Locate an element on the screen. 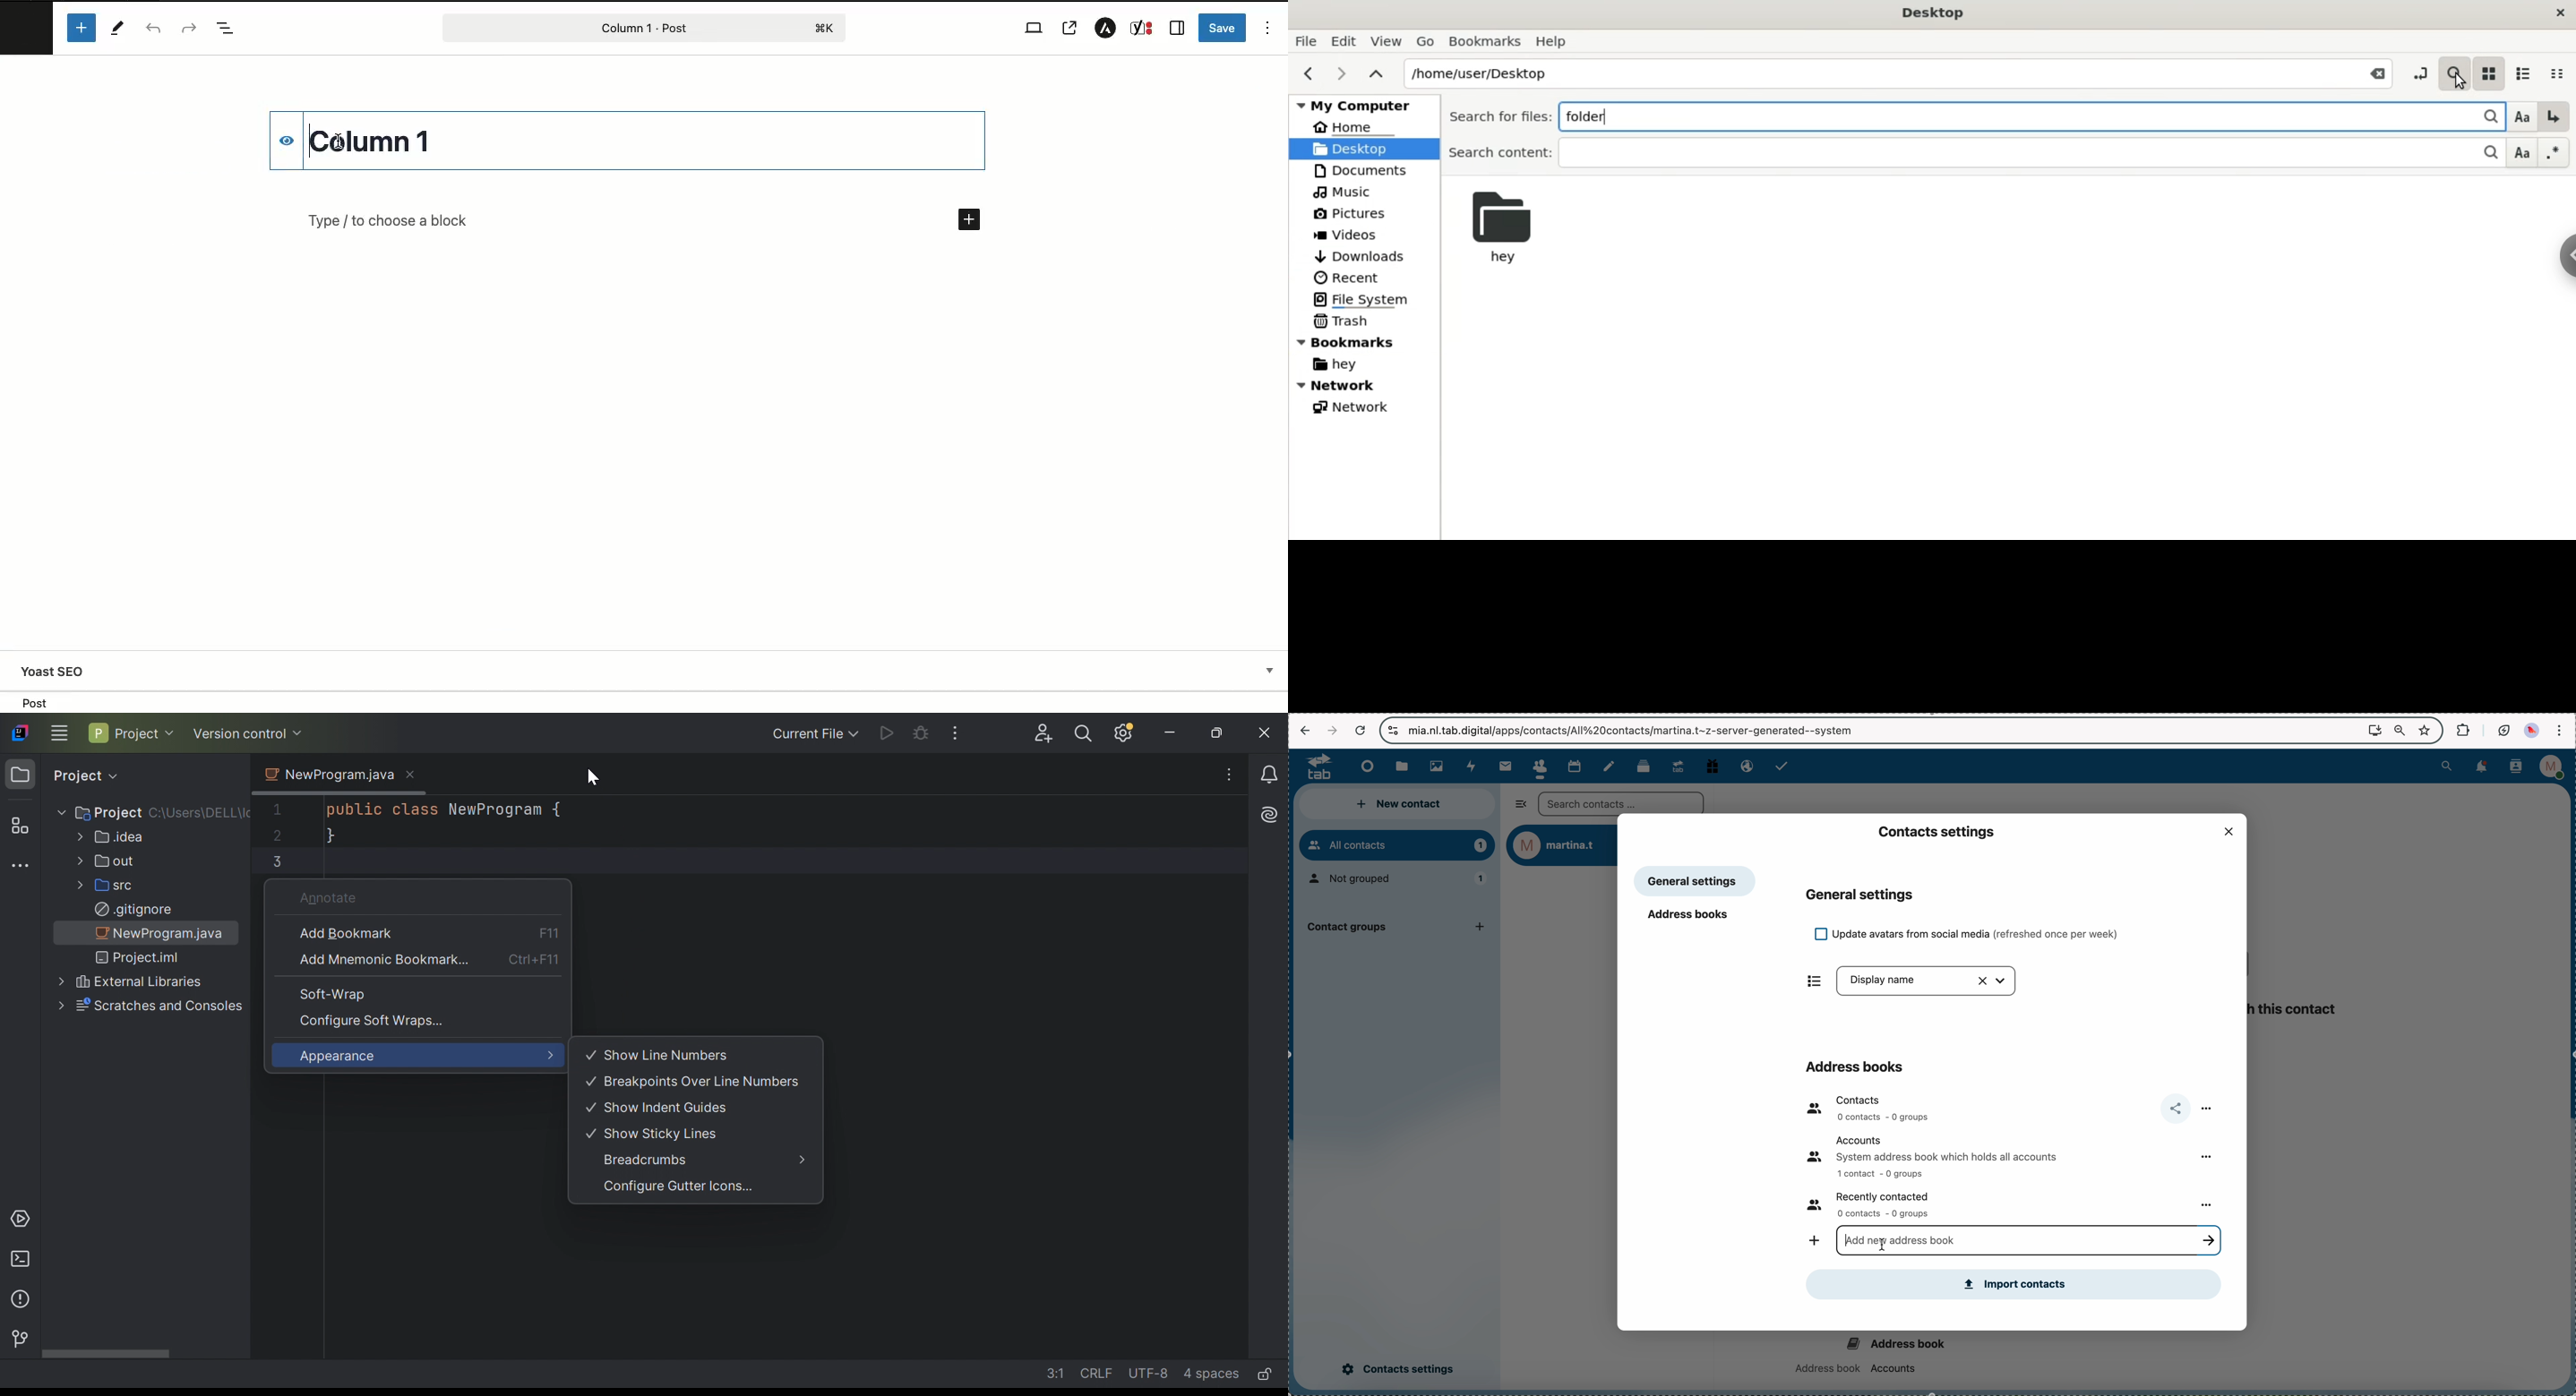 The image size is (2576, 1400).  is located at coordinates (1229, 776).